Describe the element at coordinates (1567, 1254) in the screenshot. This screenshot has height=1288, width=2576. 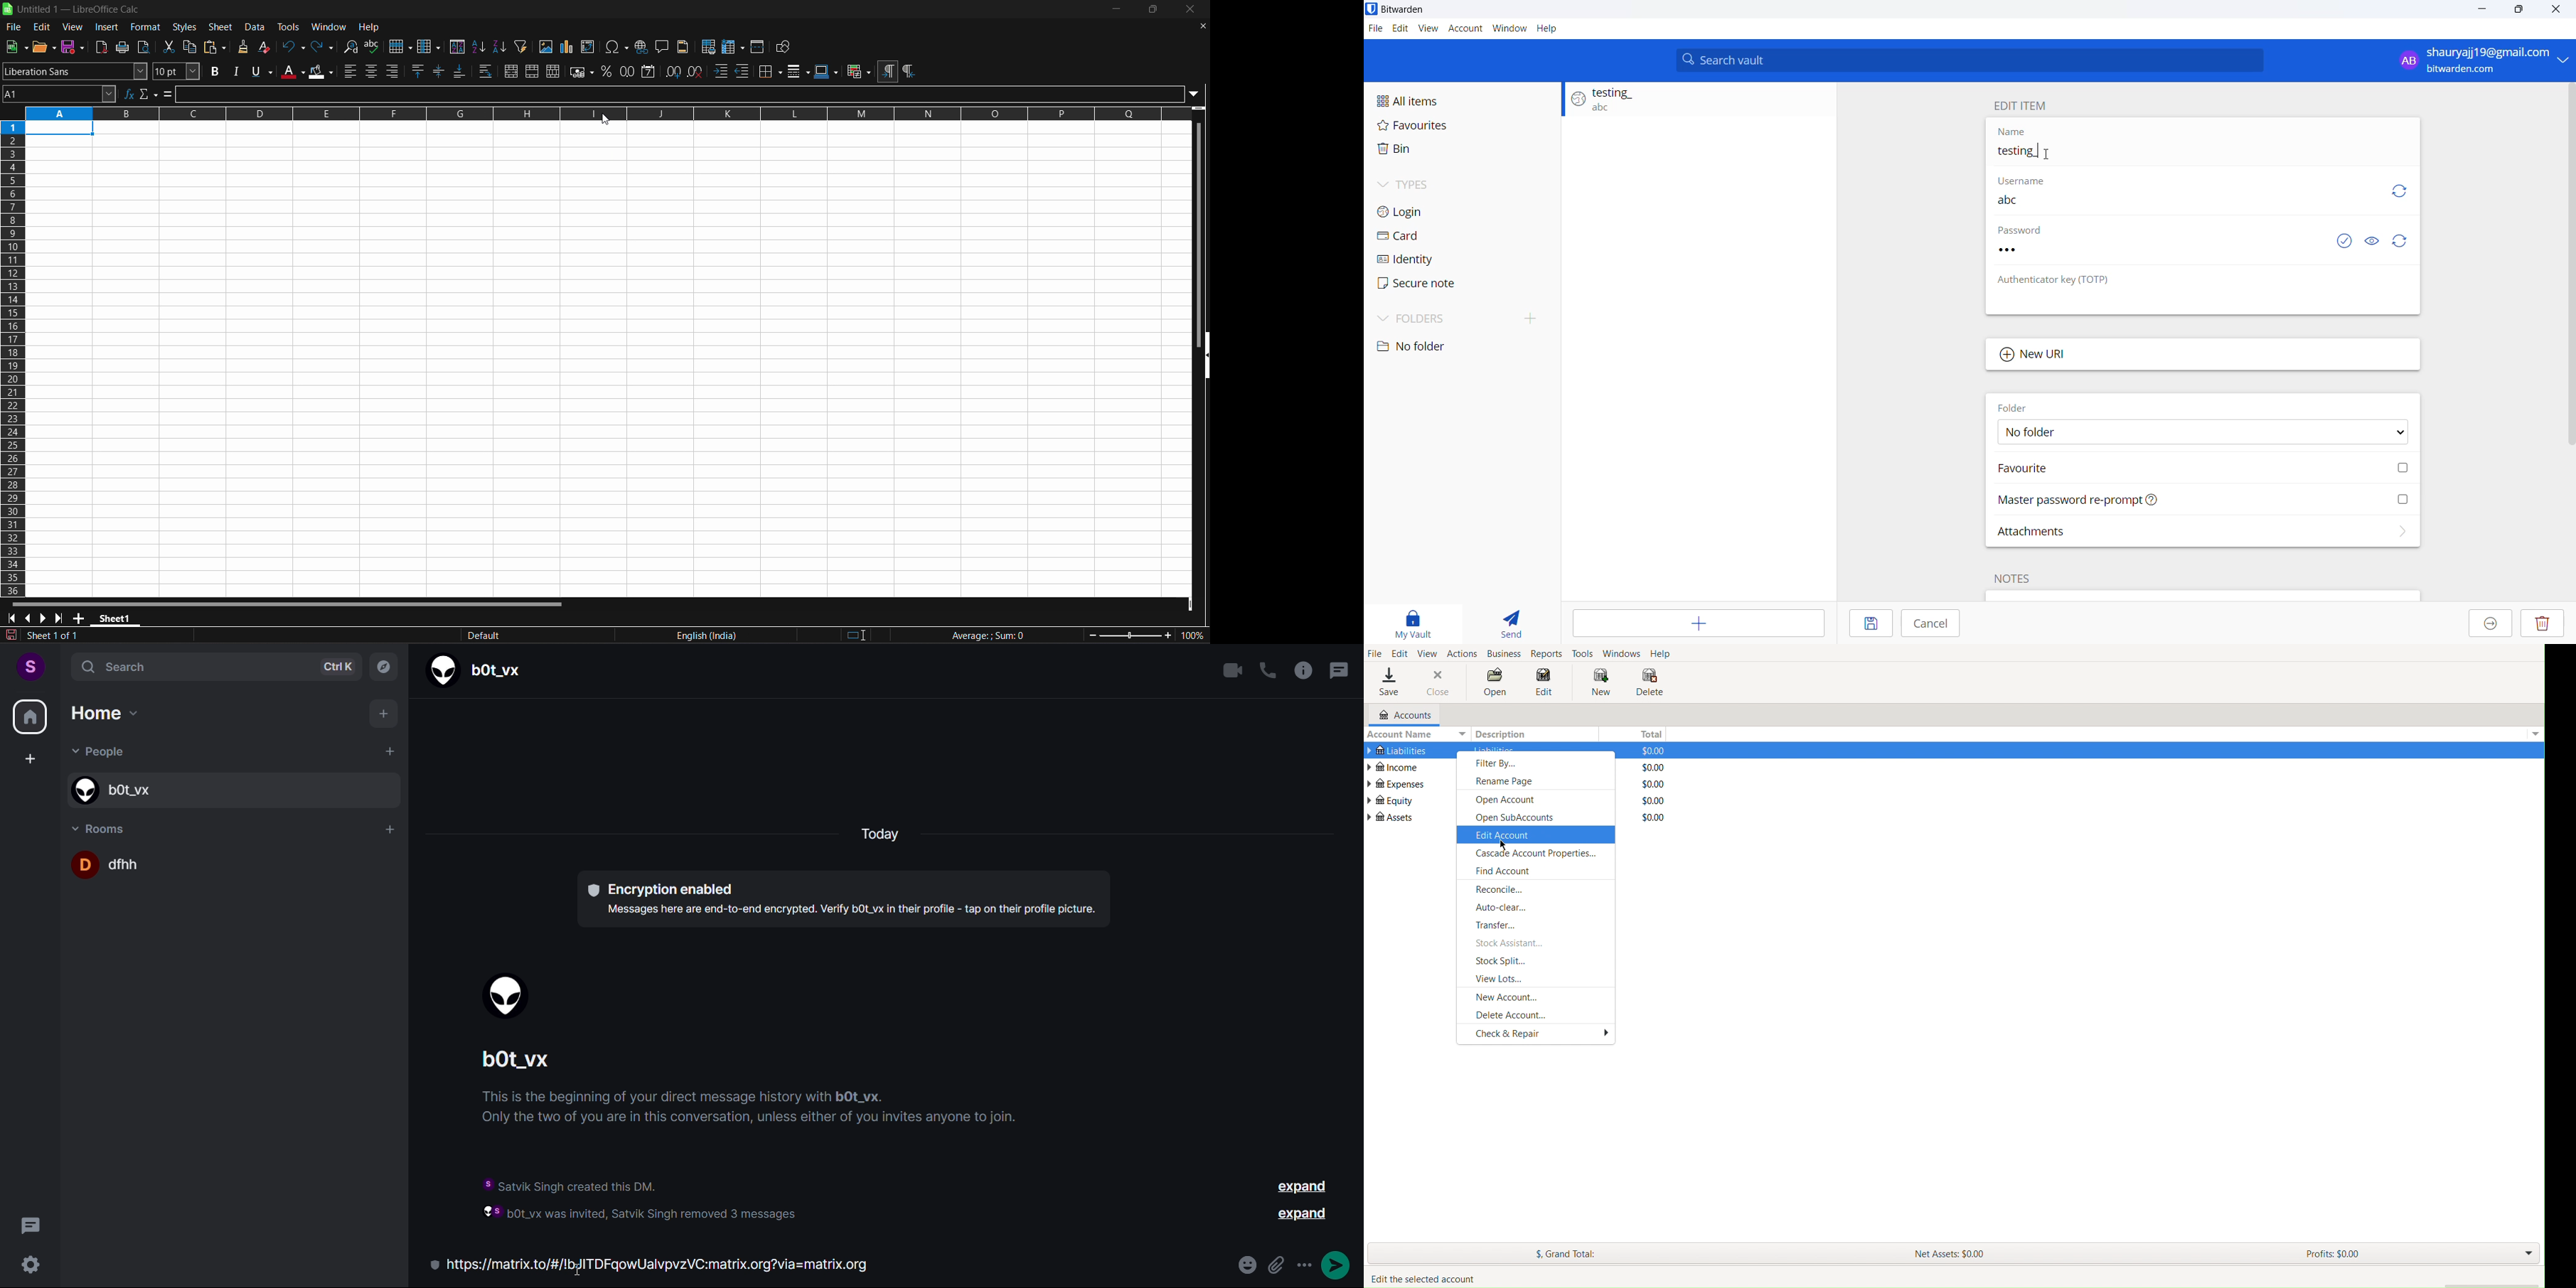
I see `Grand Total` at that location.